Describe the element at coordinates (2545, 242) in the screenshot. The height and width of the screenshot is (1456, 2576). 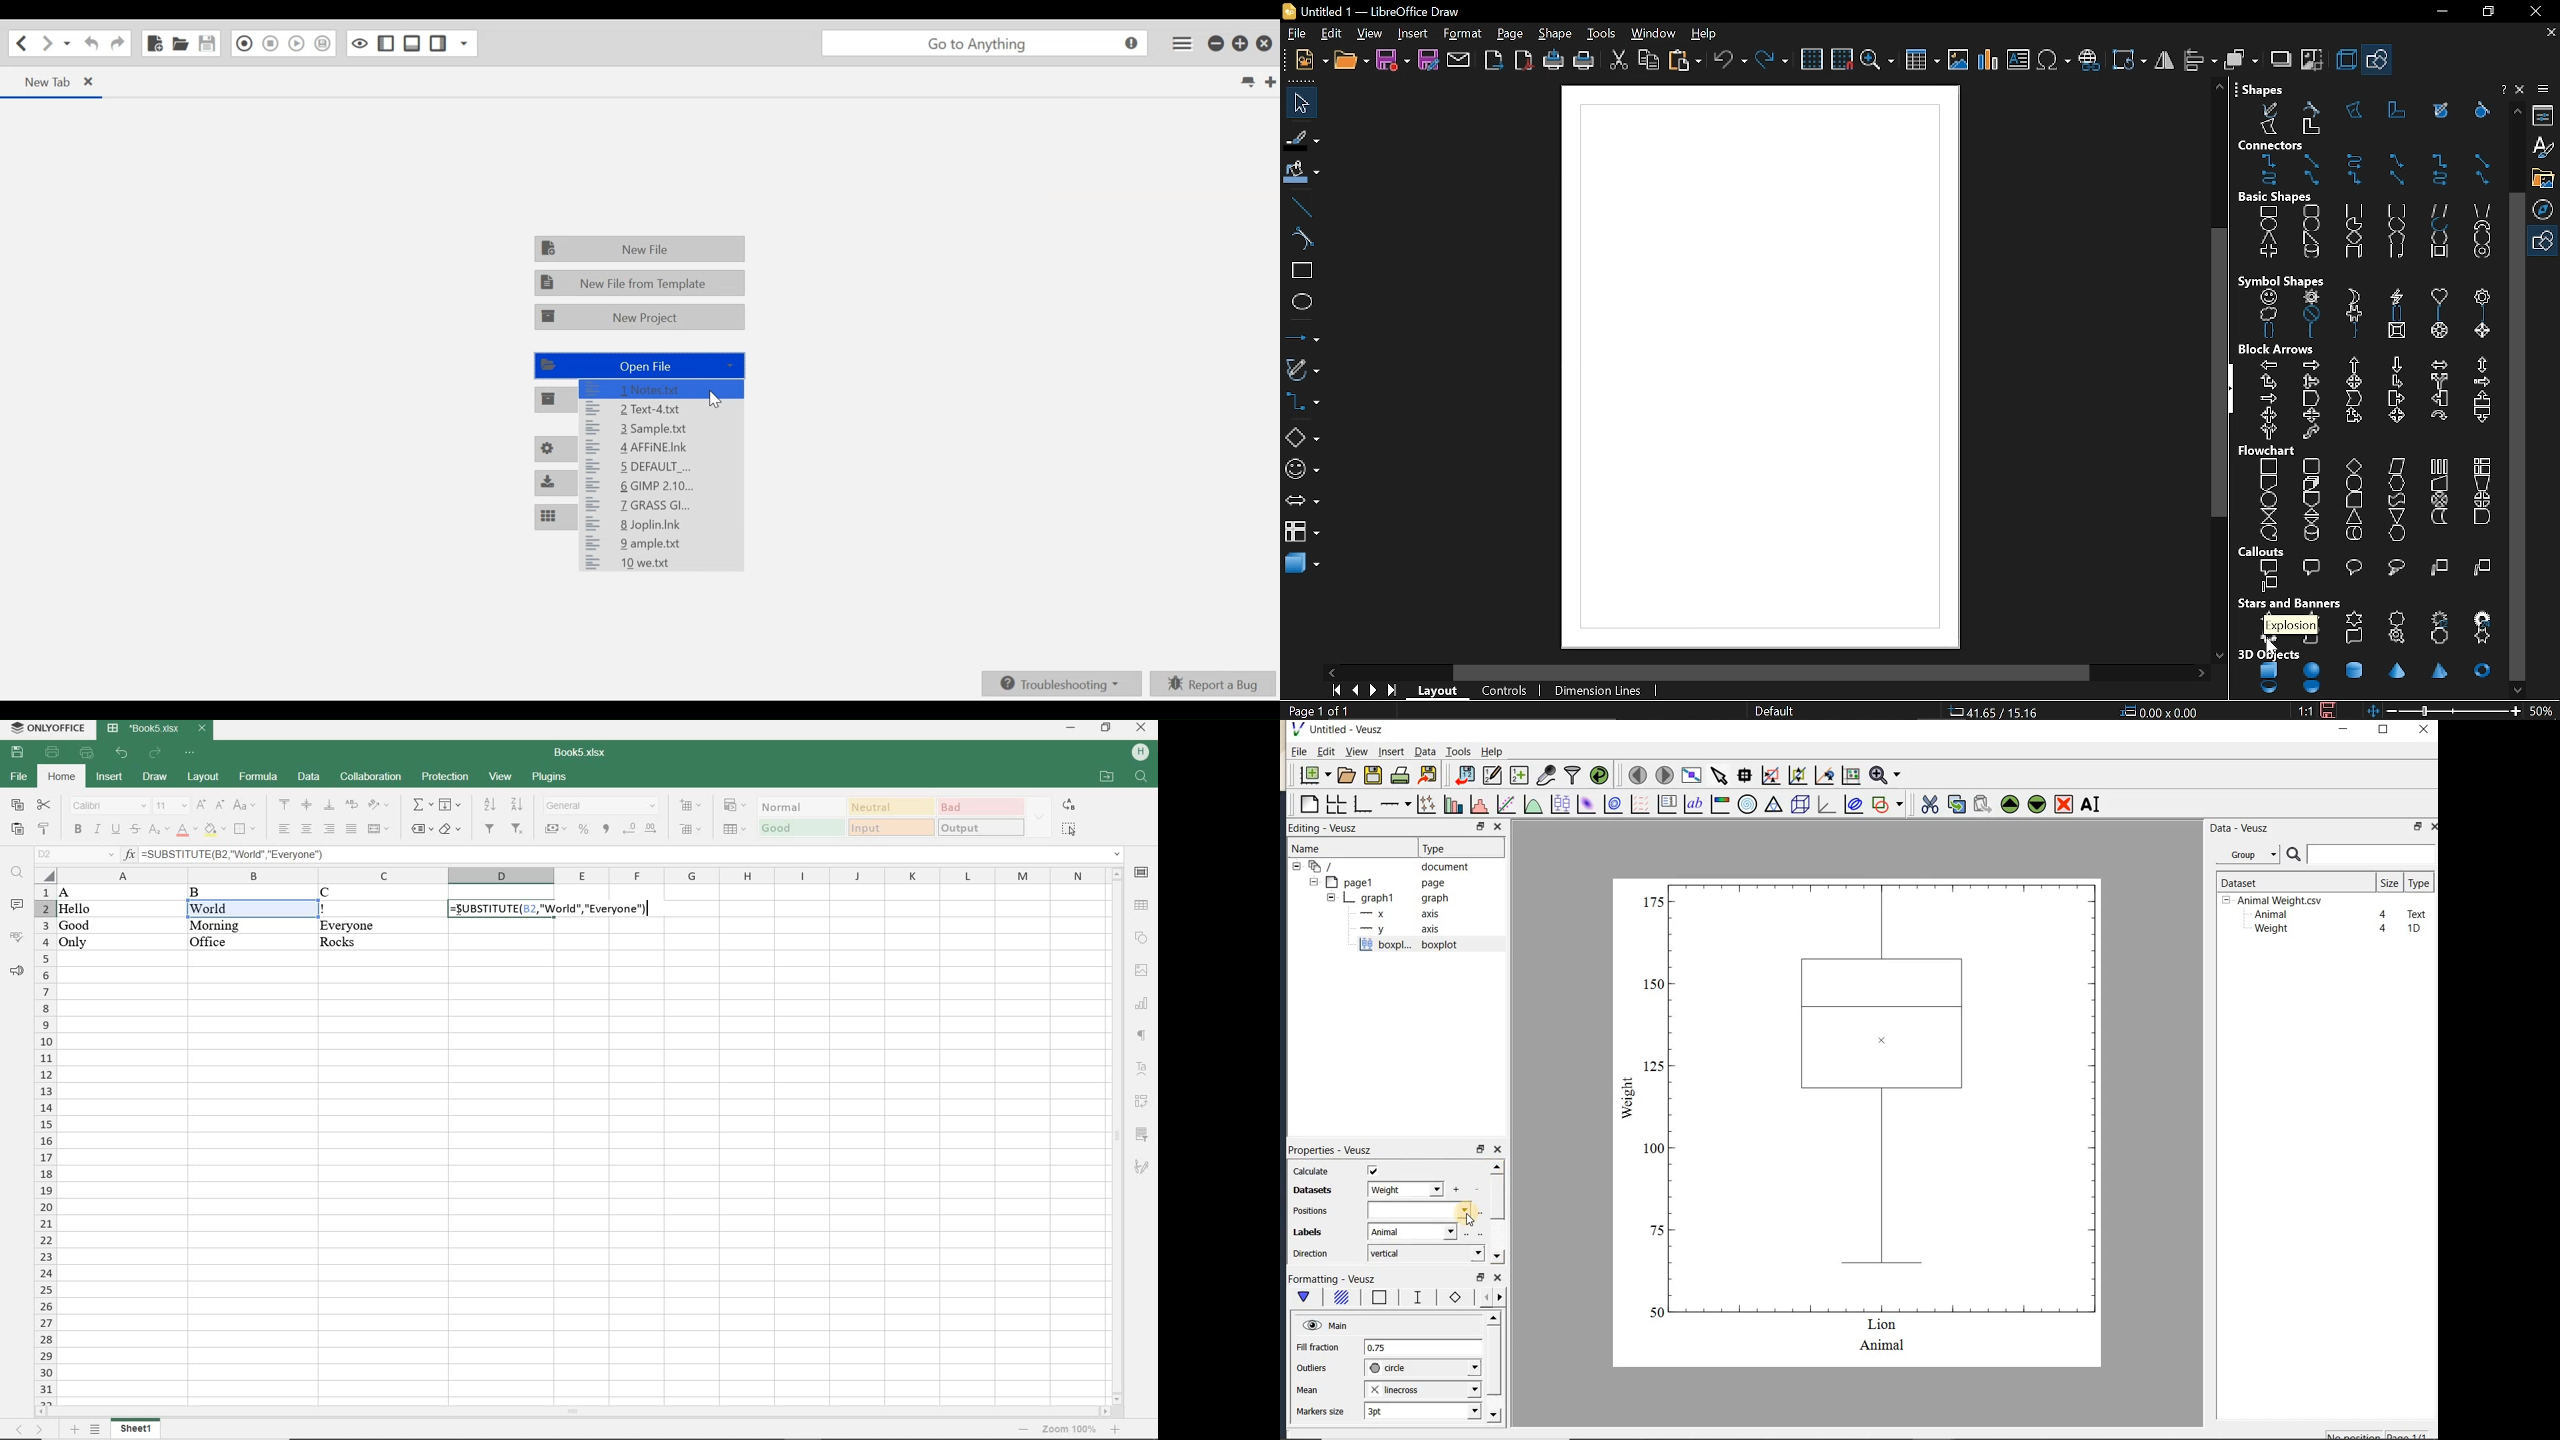
I see `Basic shapes` at that location.